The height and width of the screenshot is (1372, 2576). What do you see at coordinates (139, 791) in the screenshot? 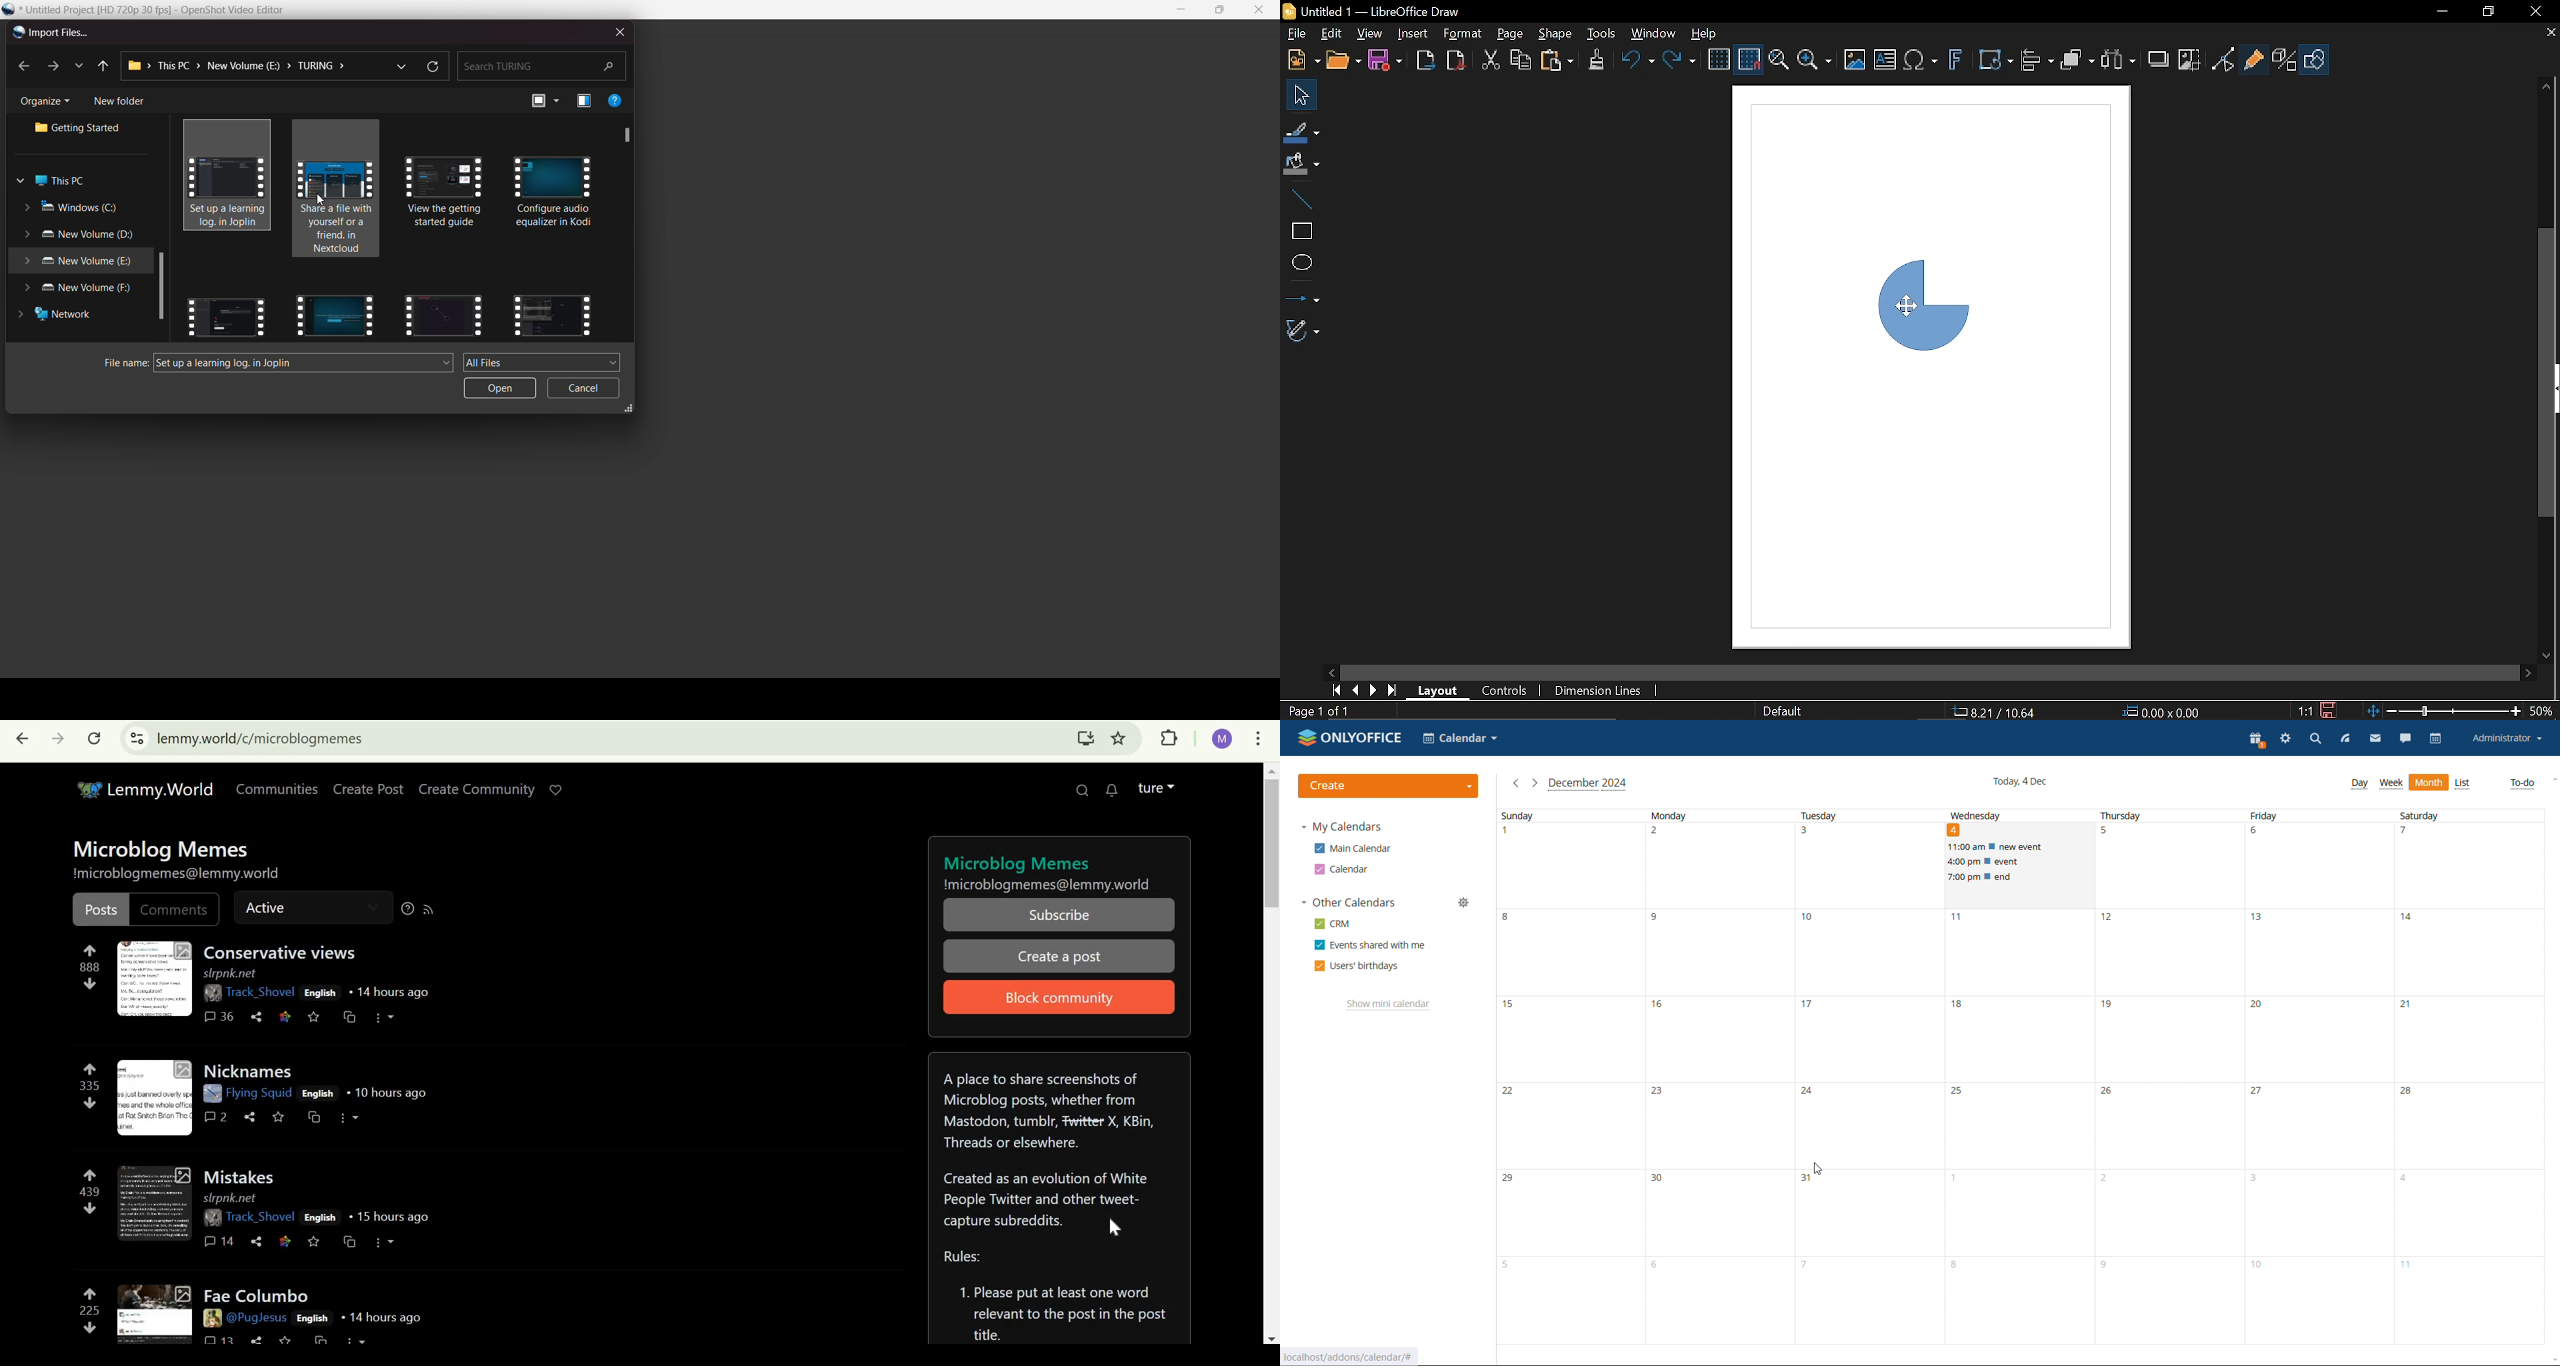
I see ` Lemmy.World` at bounding box center [139, 791].